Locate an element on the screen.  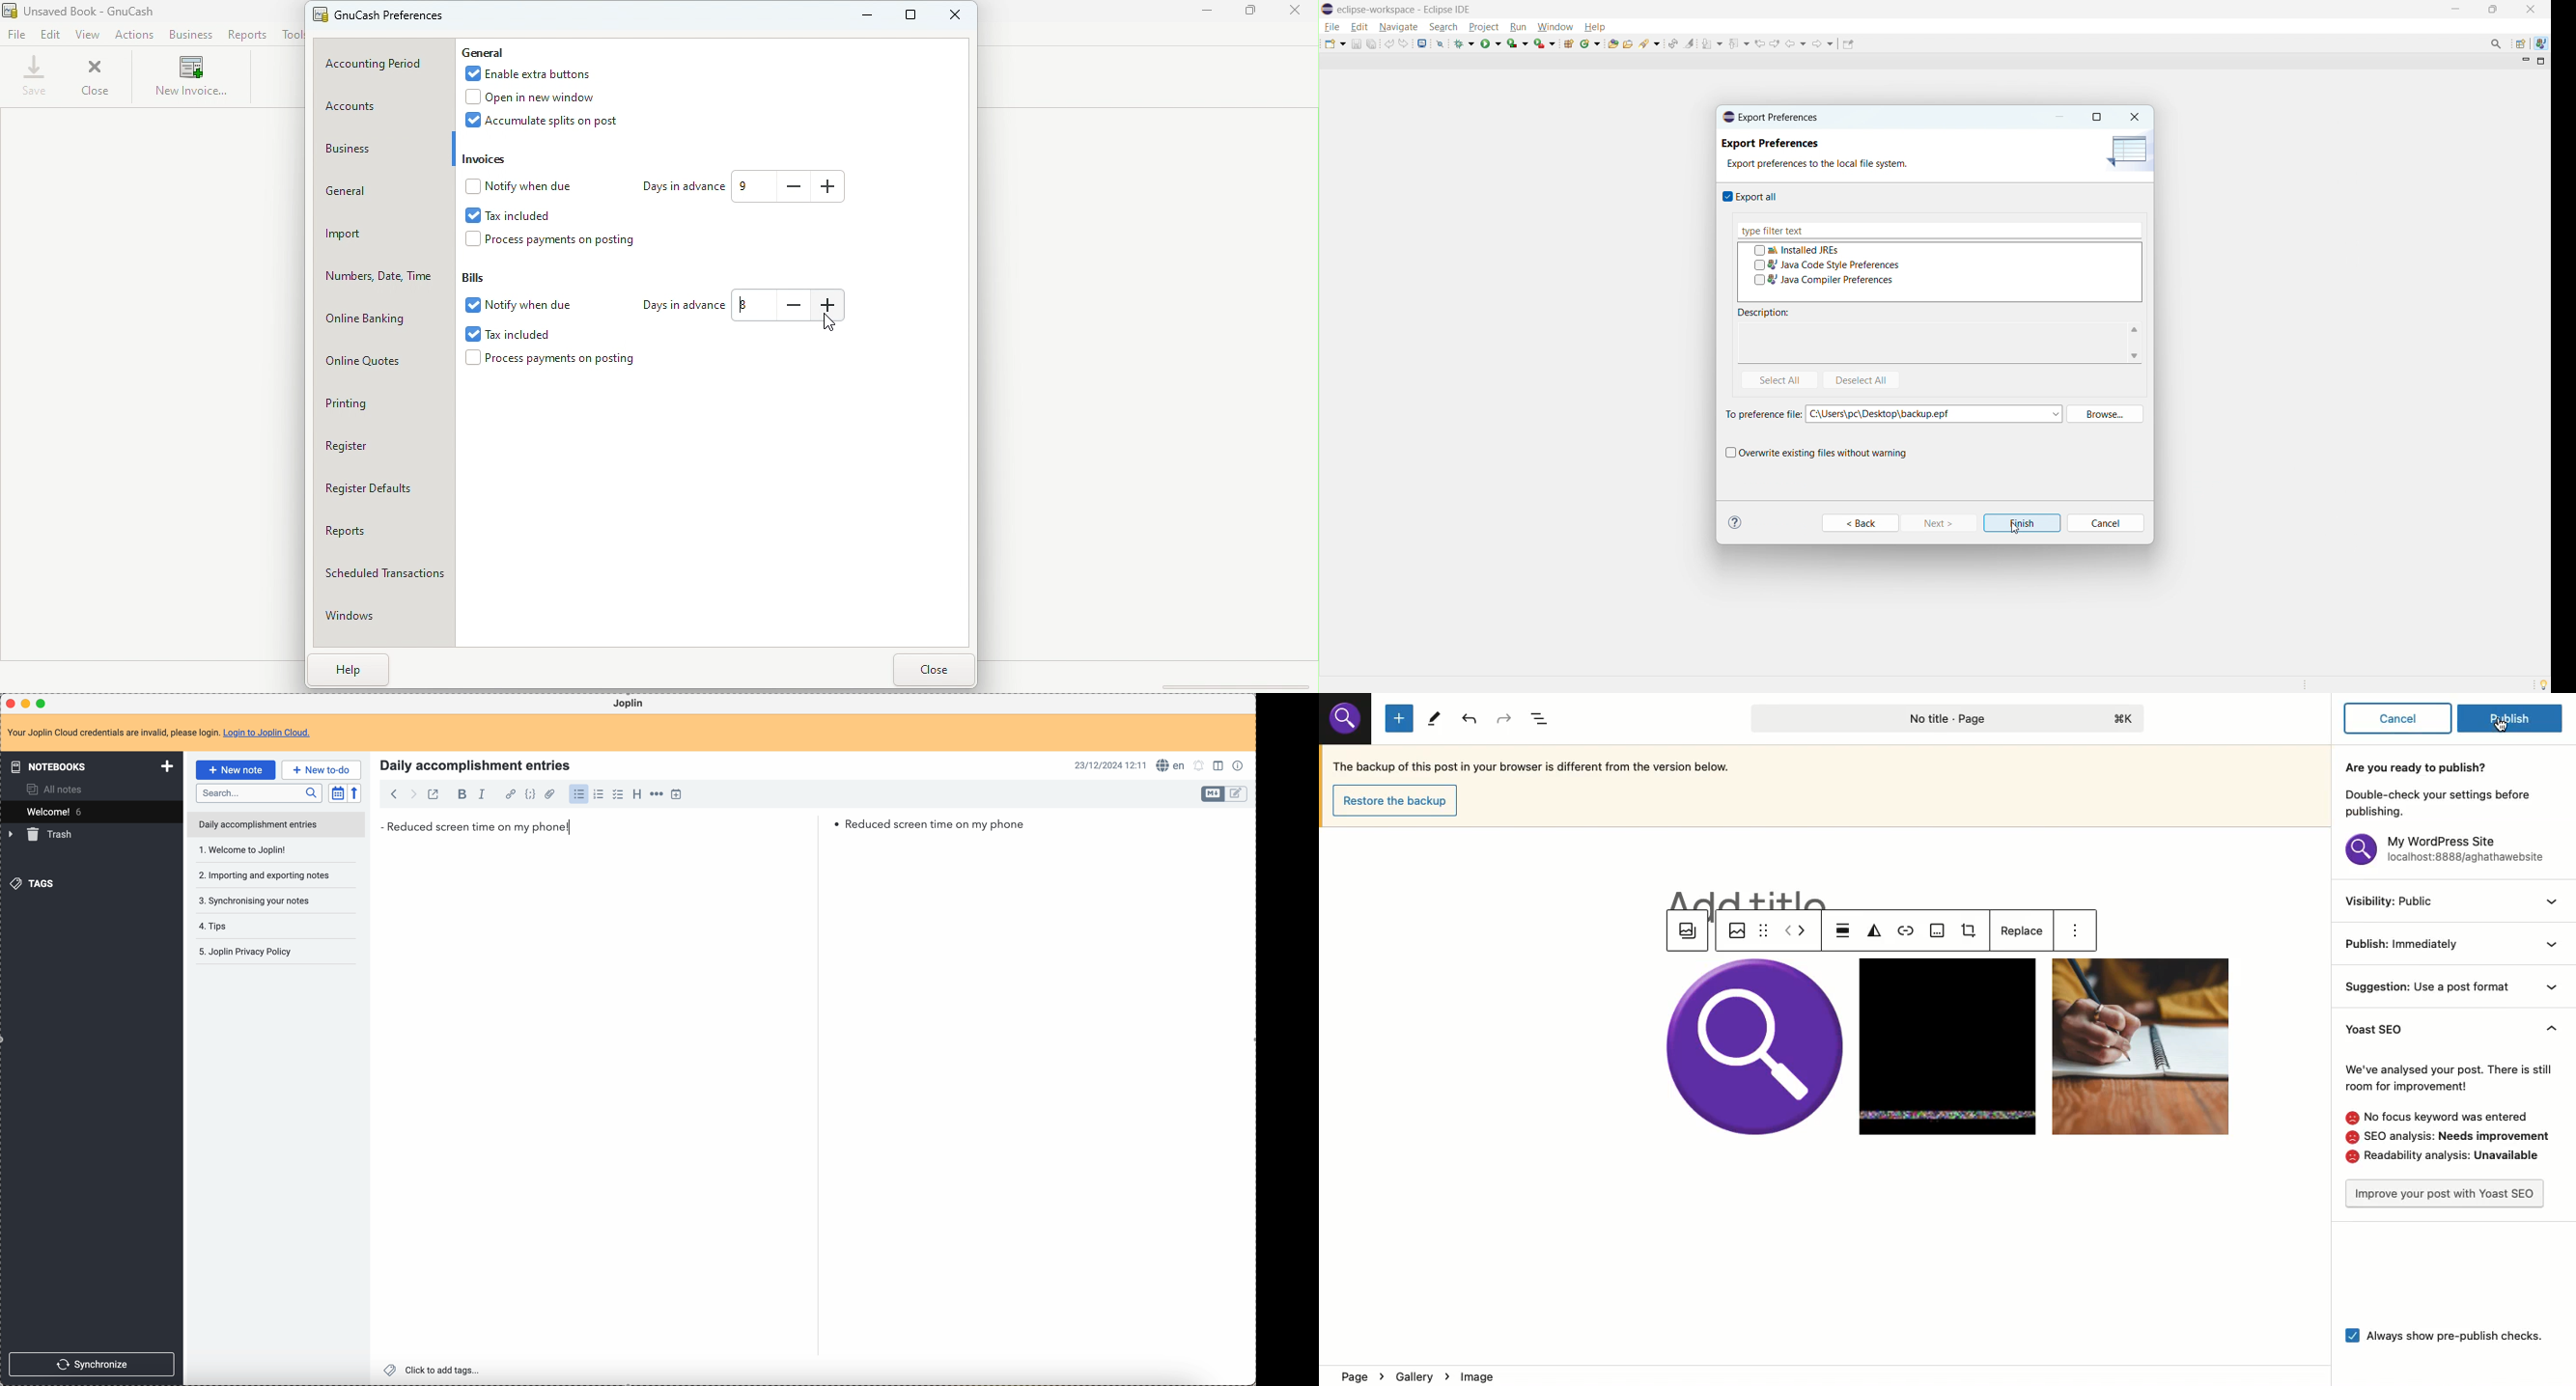
Increase is located at coordinates (828, 185).